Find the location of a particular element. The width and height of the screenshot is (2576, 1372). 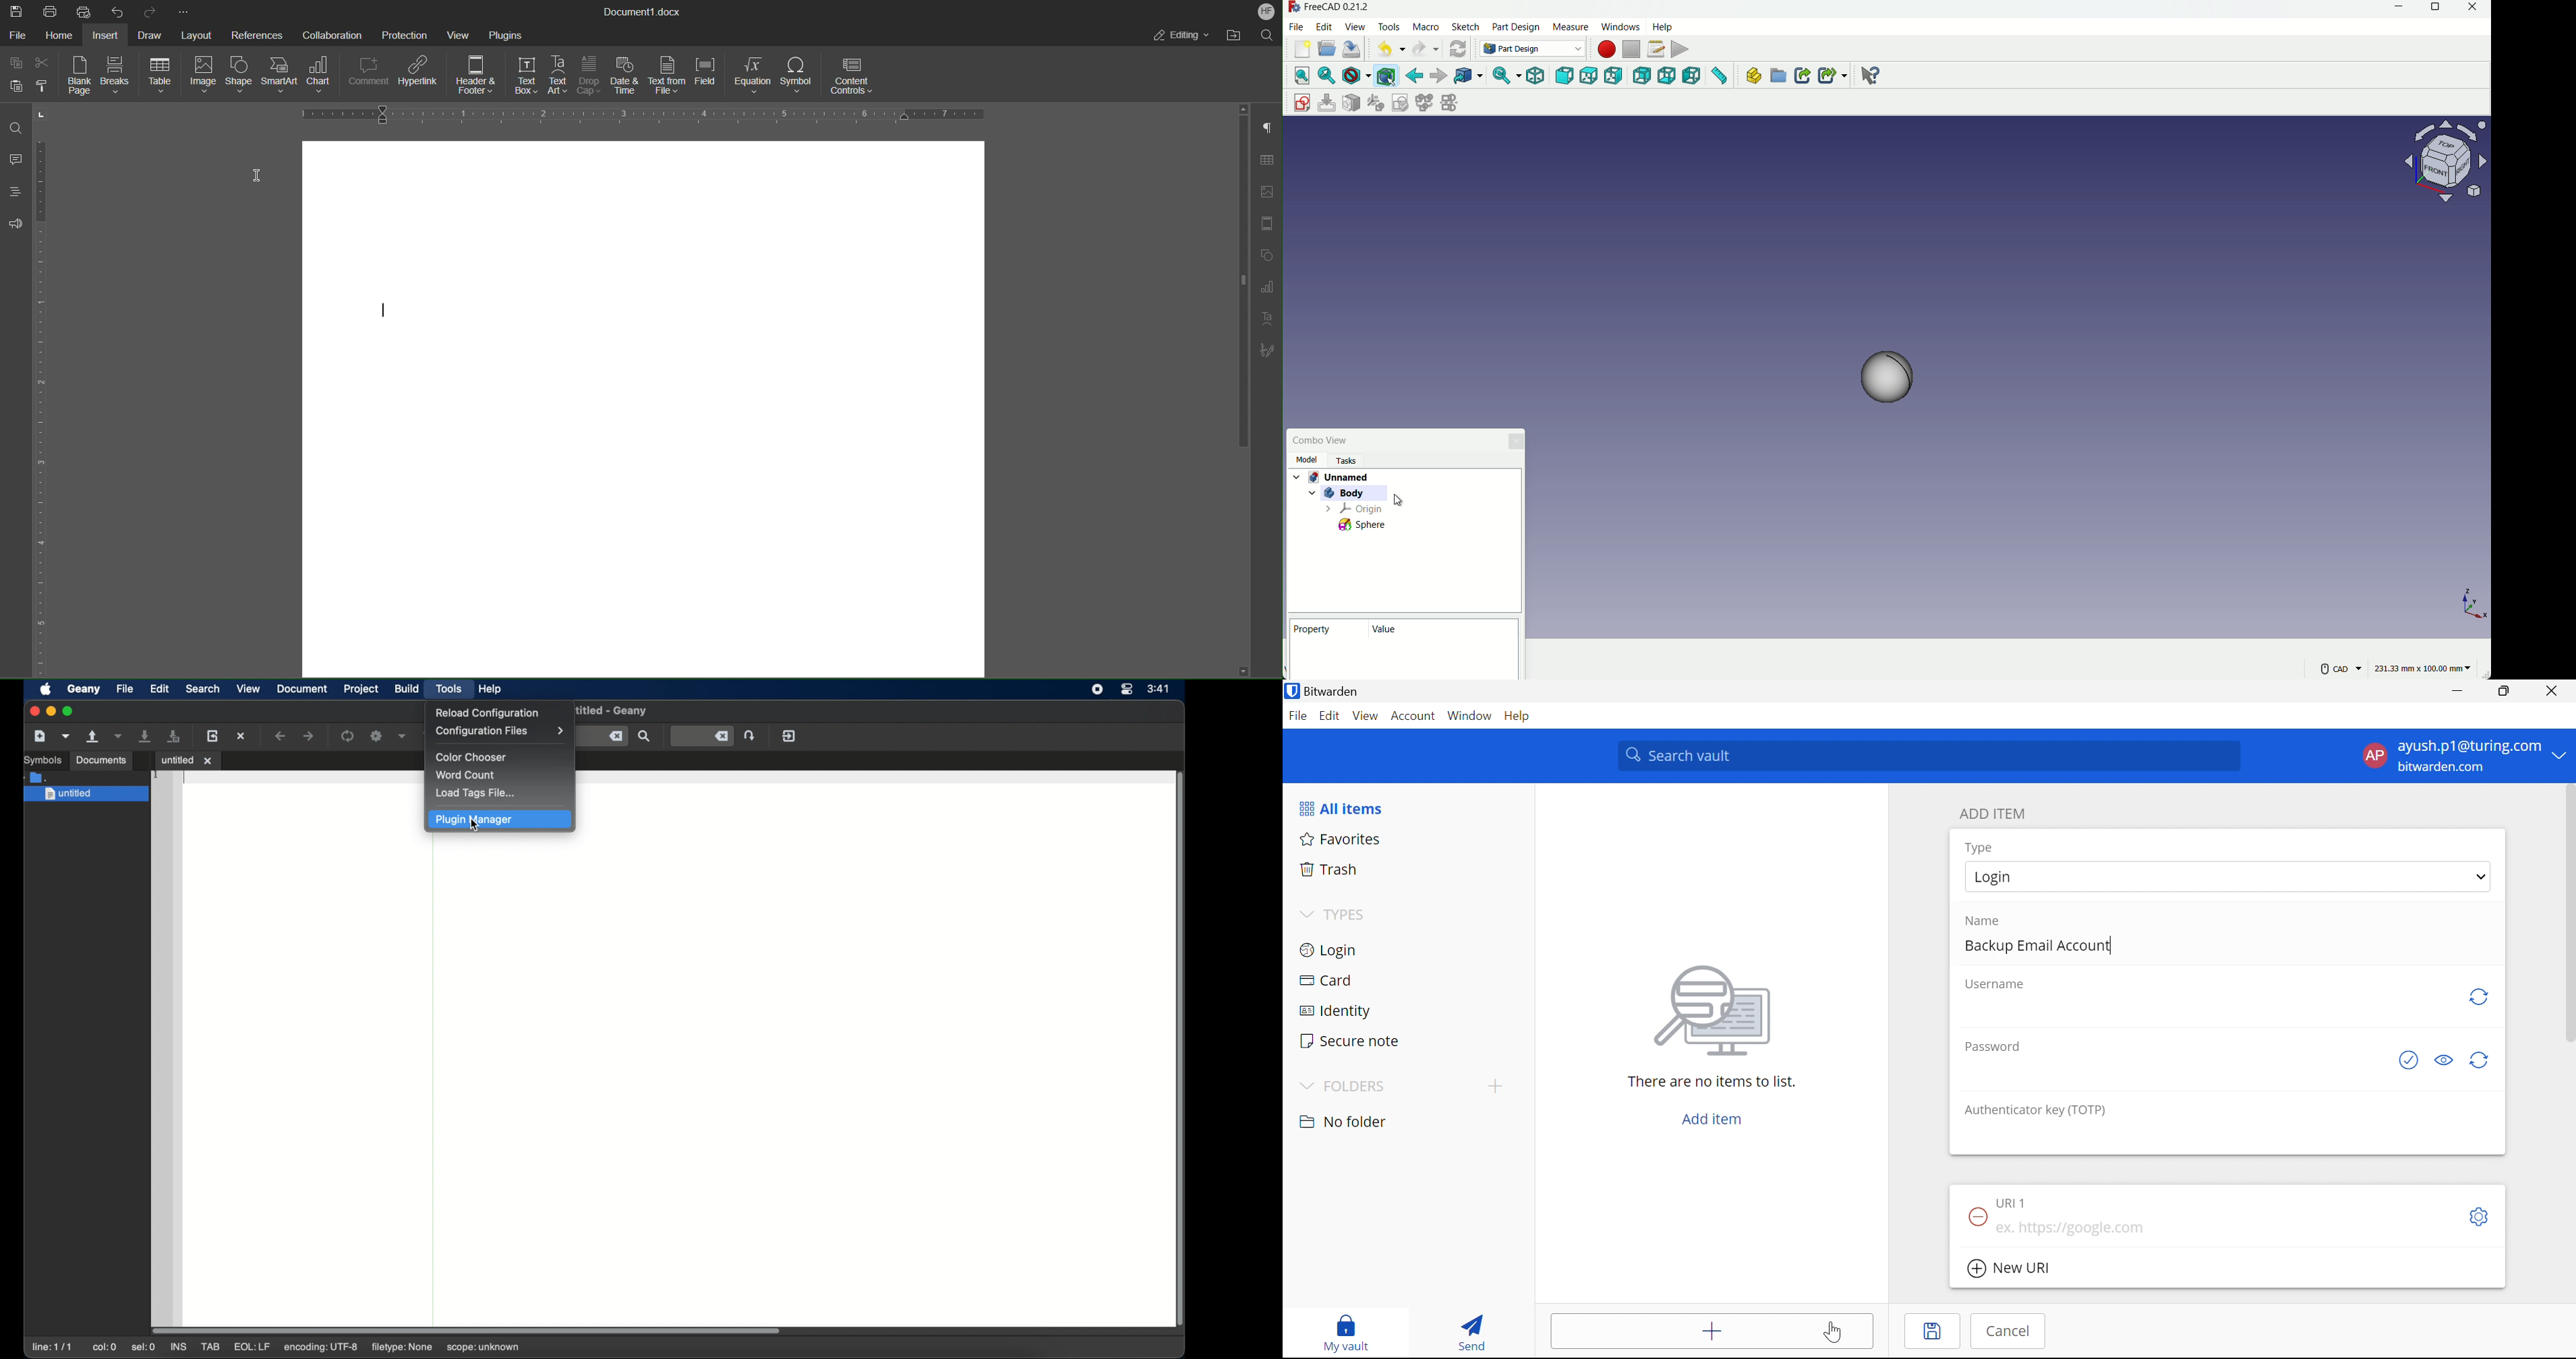

Combo View is located at coordinates (1325, 439).